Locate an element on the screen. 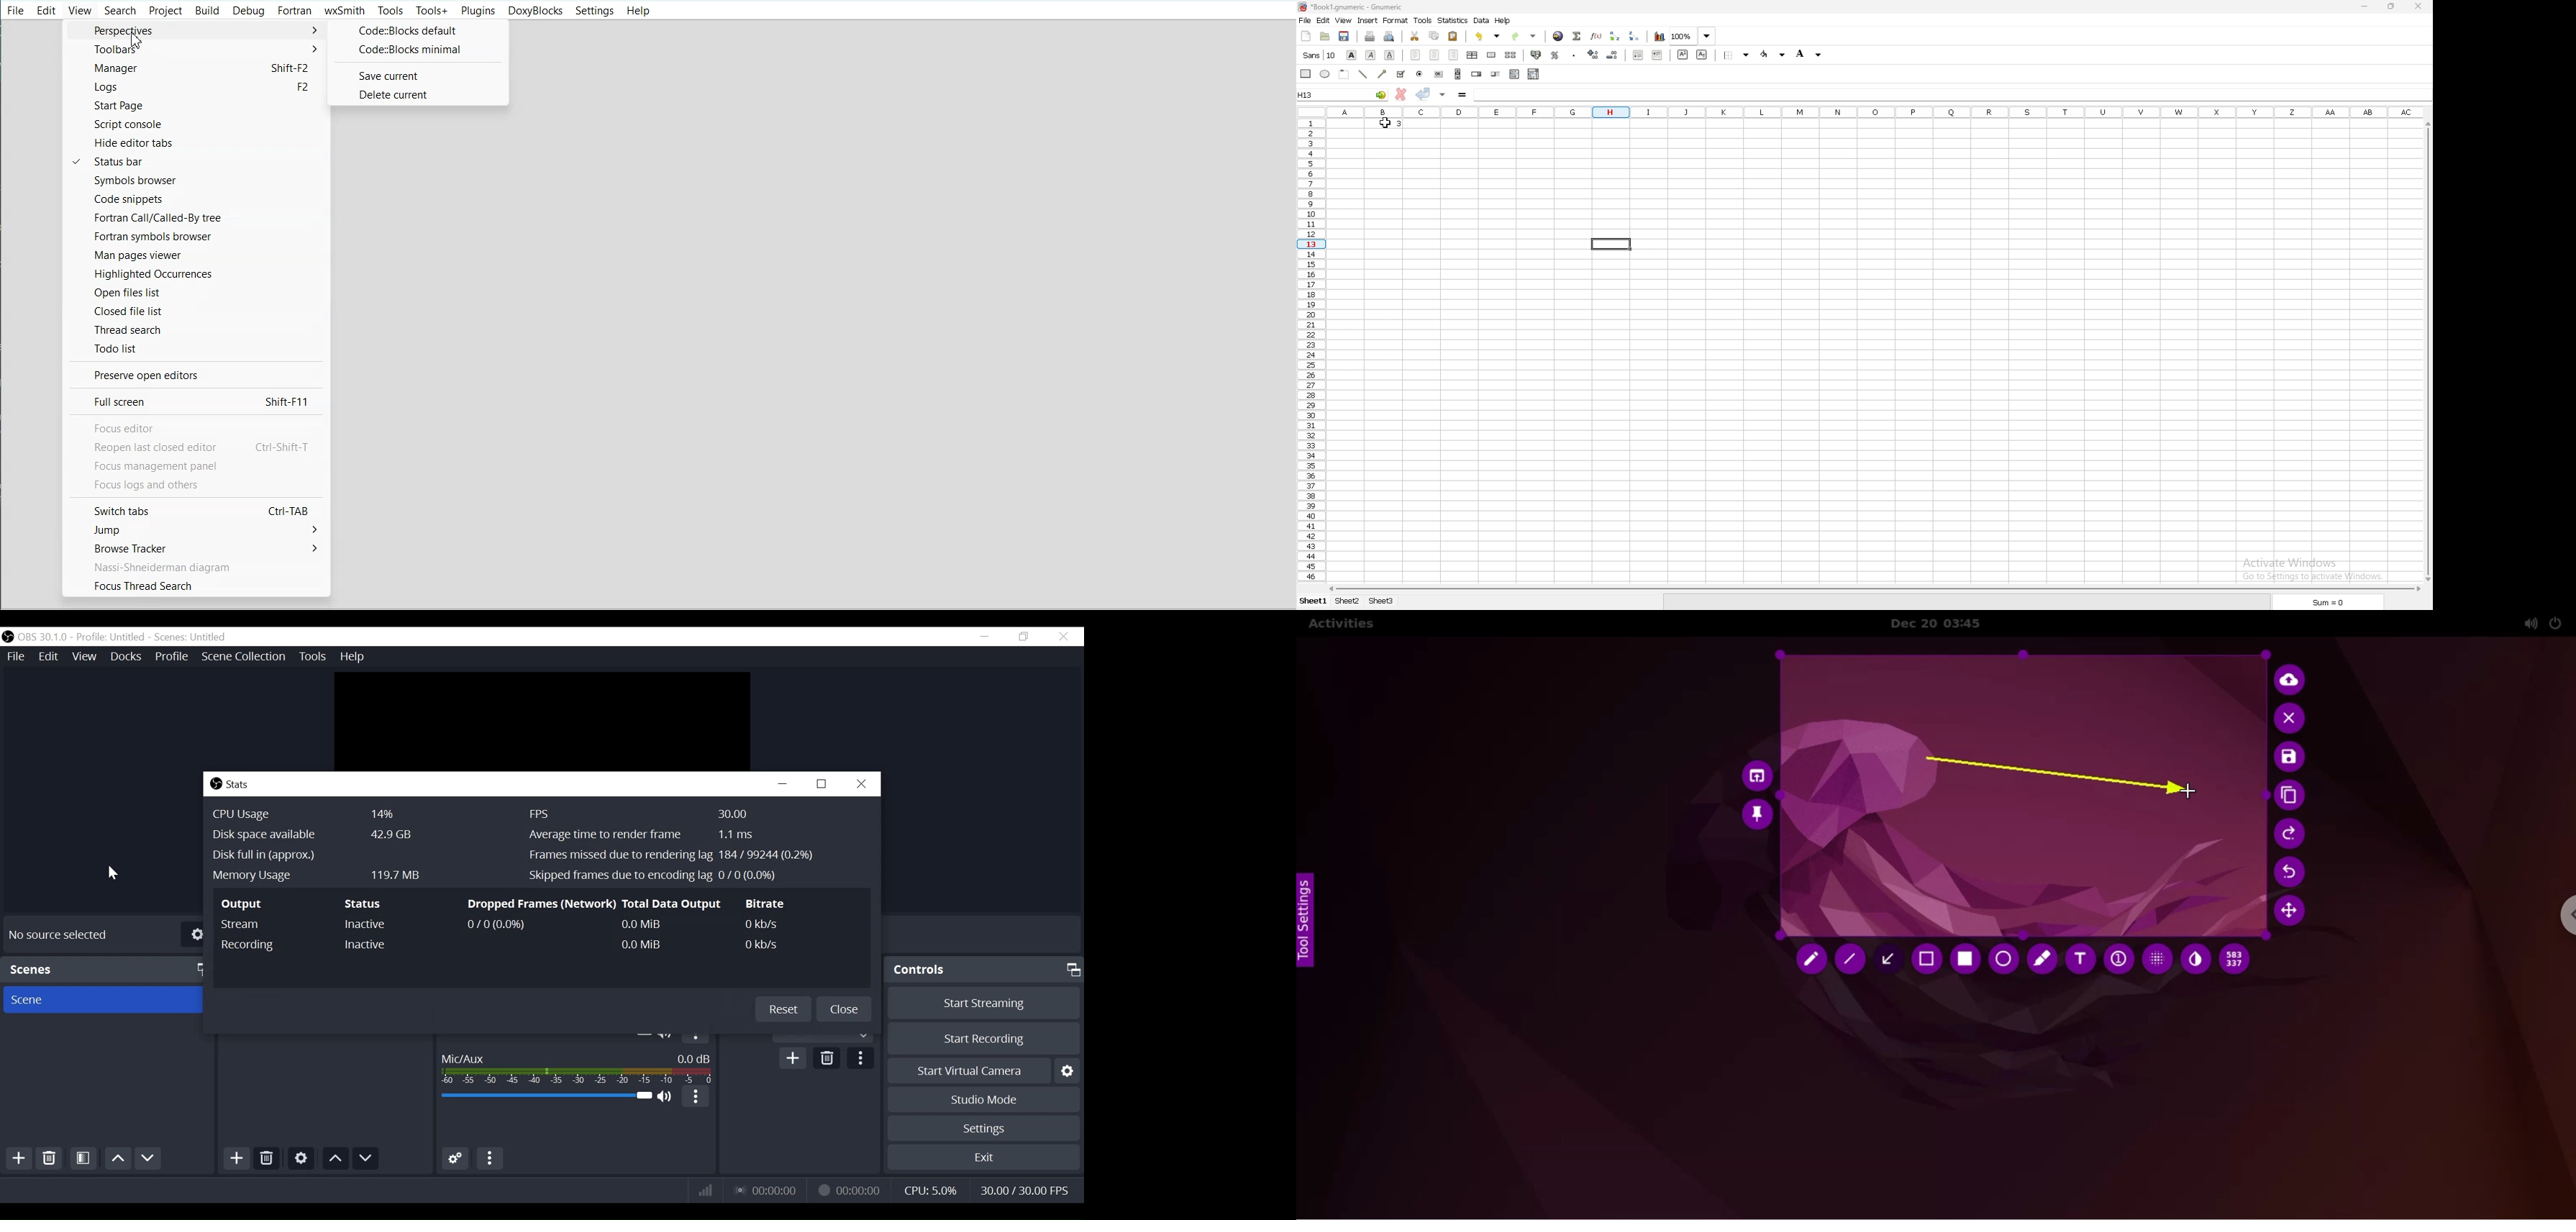  increase indent is located at coordinates (1657, 56).